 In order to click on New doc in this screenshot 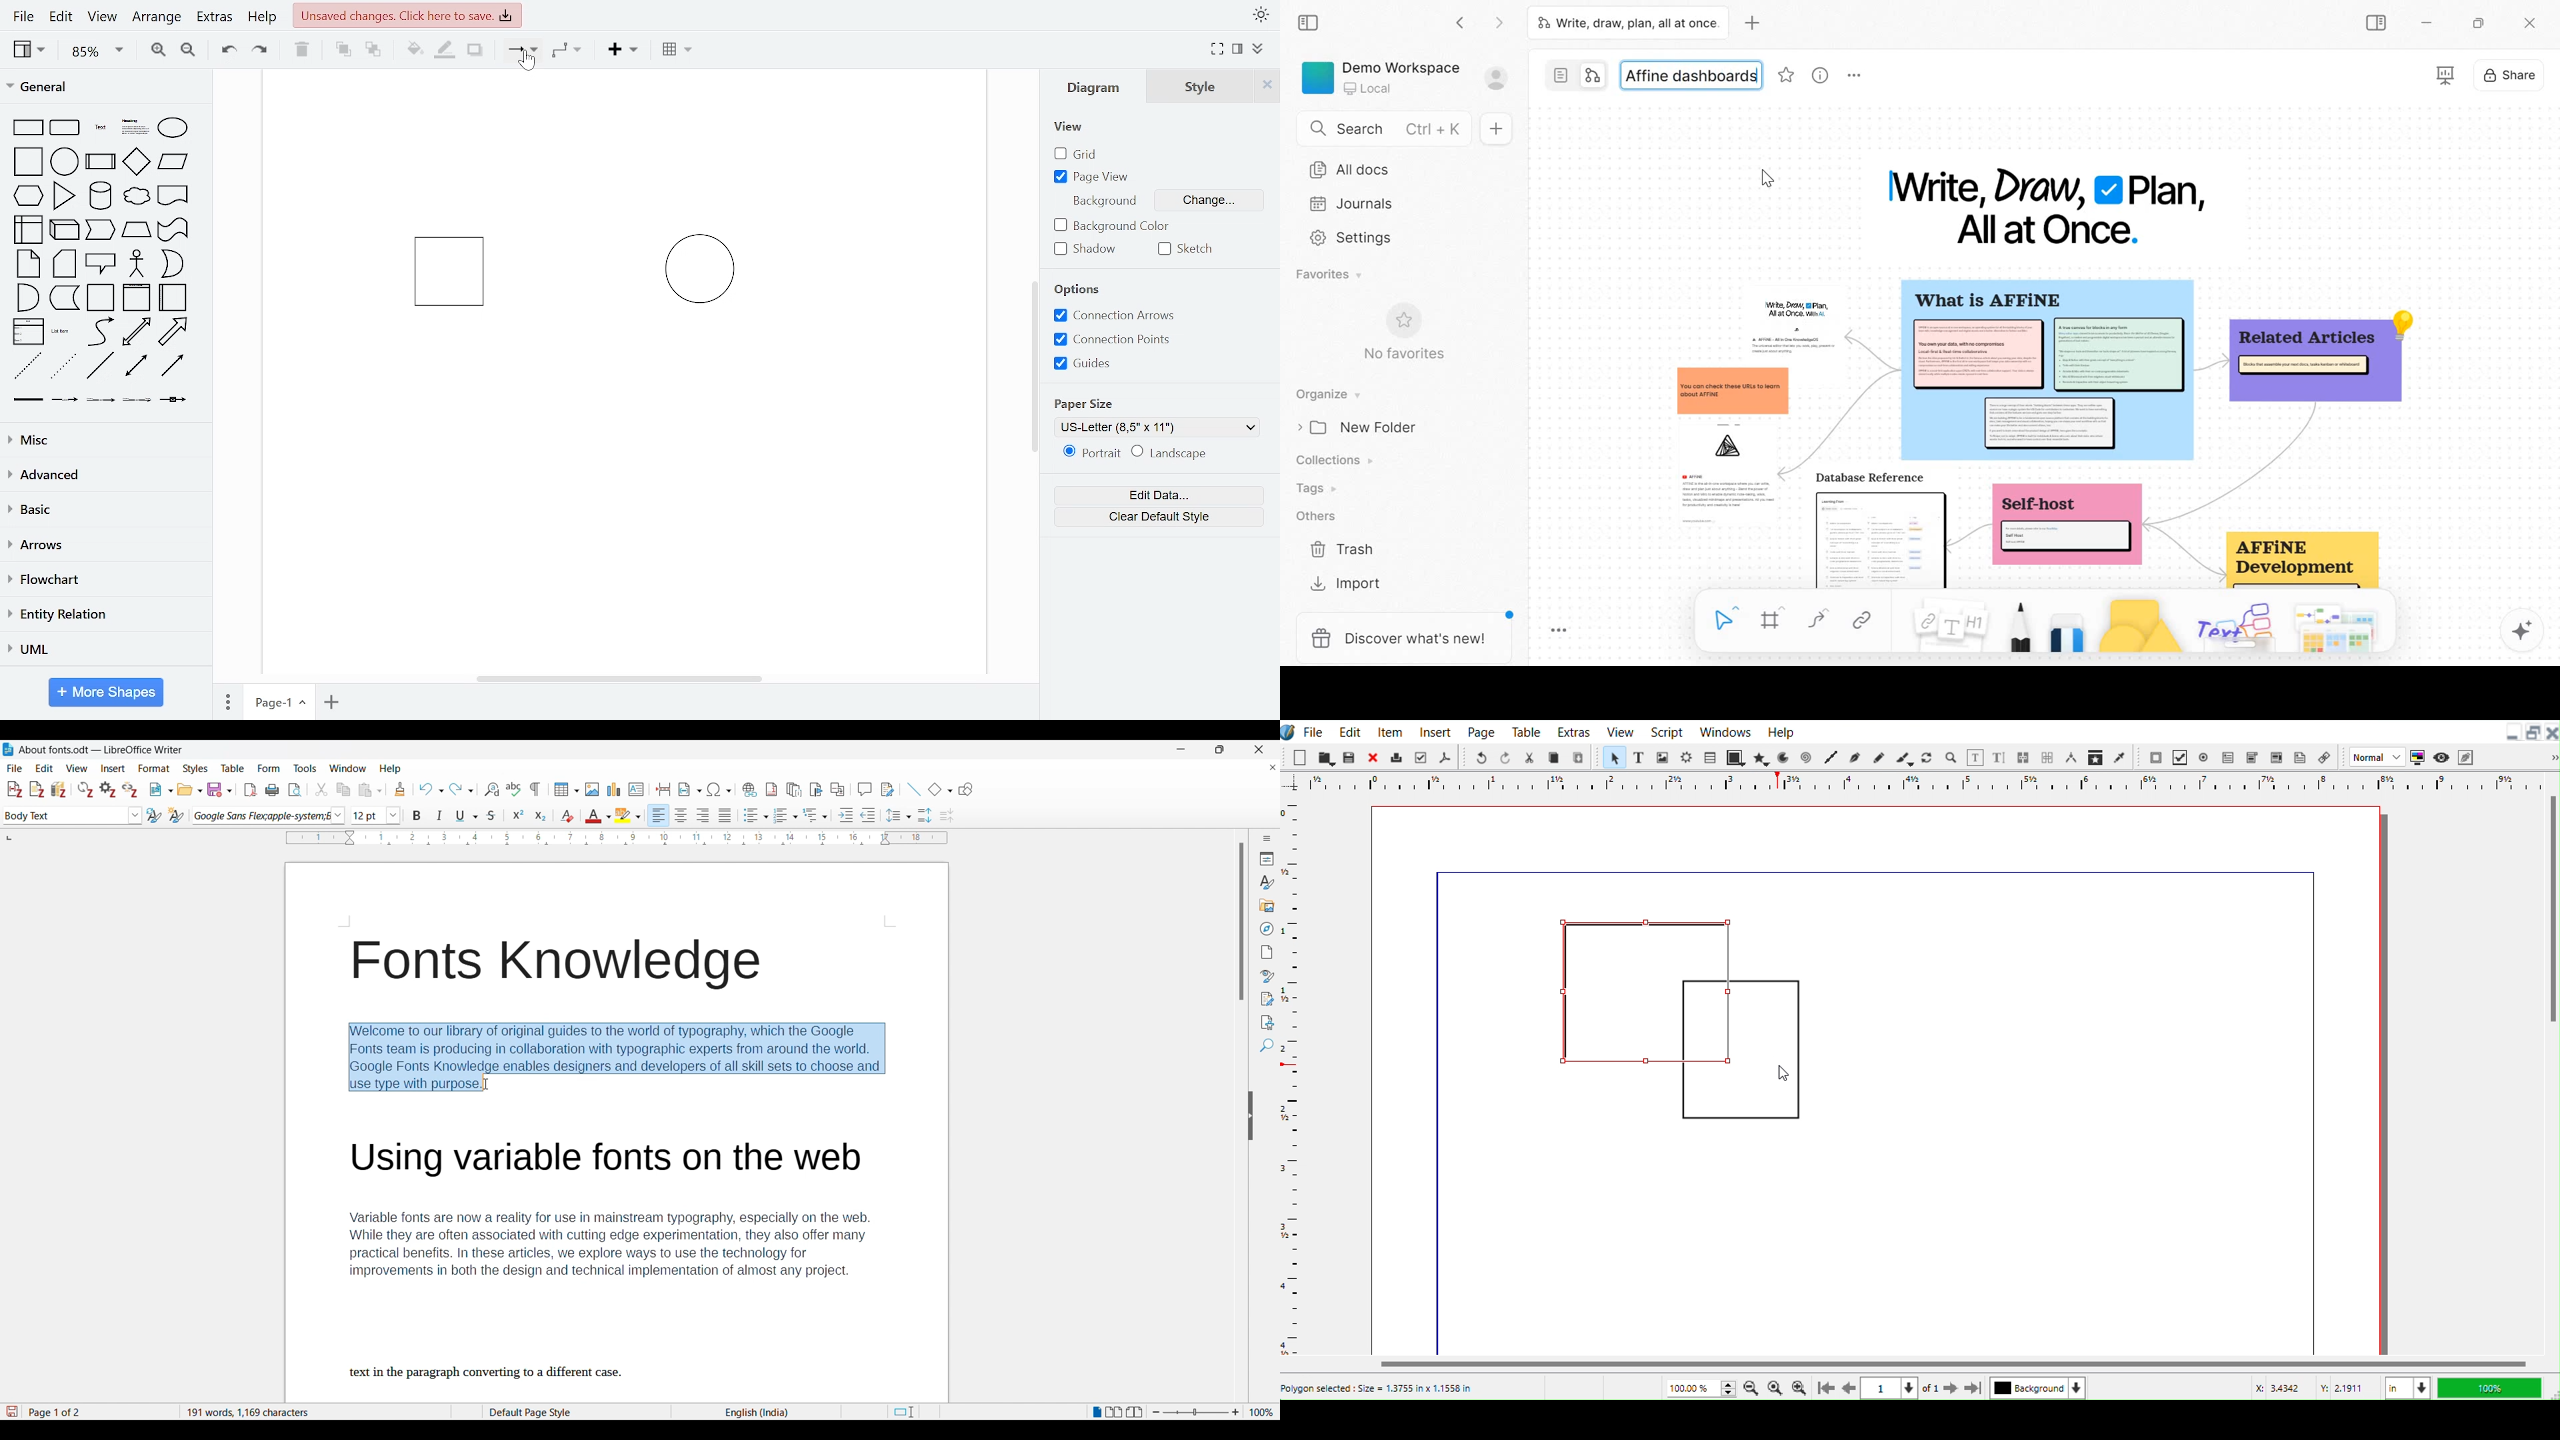, I will do `click(1495, 130)`.